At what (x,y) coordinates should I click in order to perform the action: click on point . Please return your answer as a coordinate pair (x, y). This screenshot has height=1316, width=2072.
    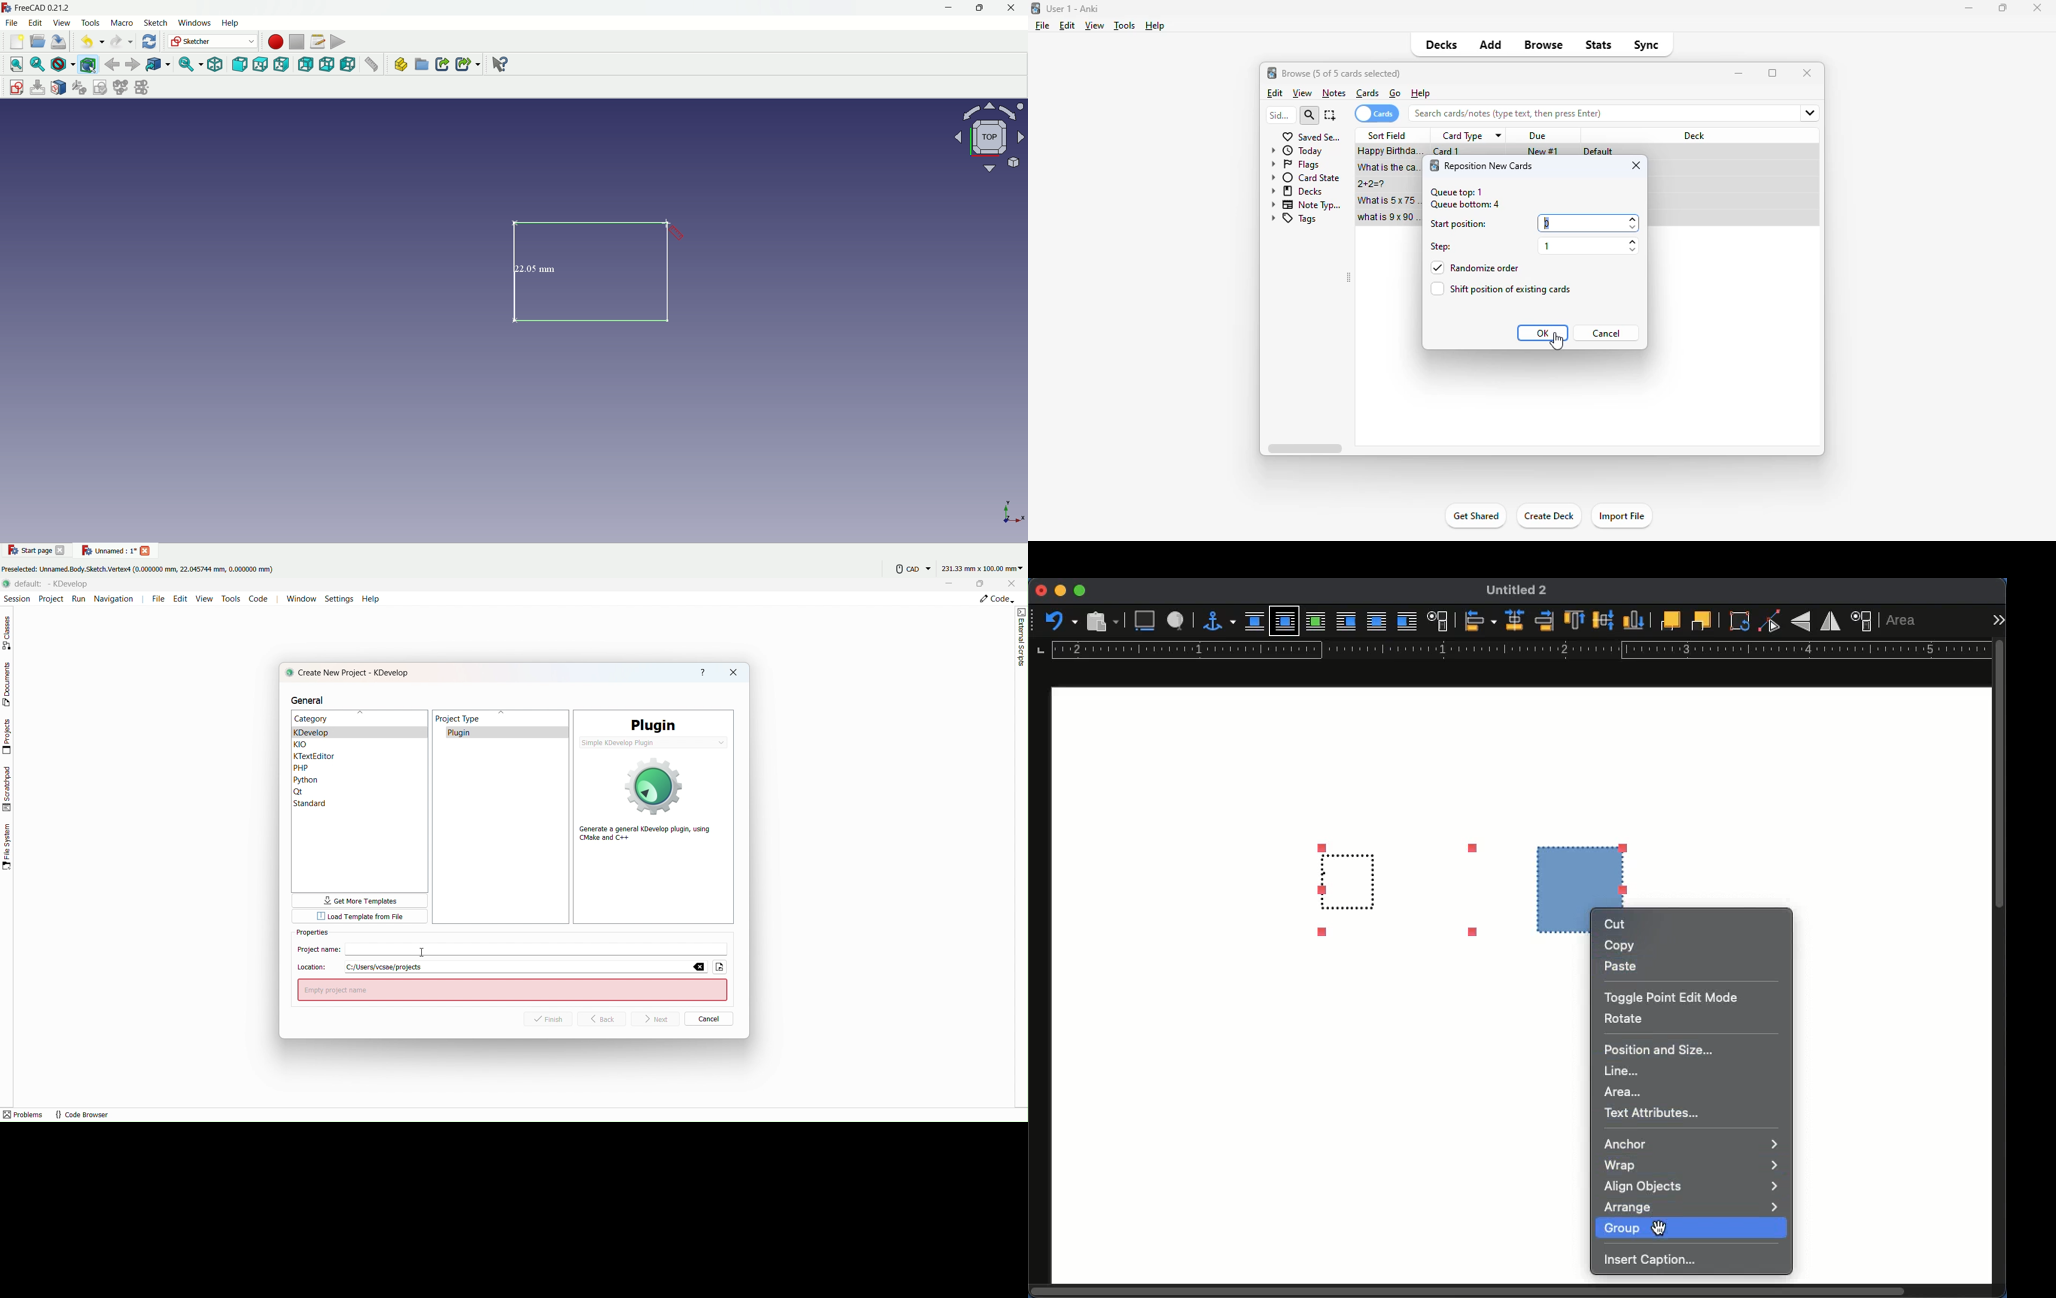
    Looking at the image, I should click on (1769, 621).